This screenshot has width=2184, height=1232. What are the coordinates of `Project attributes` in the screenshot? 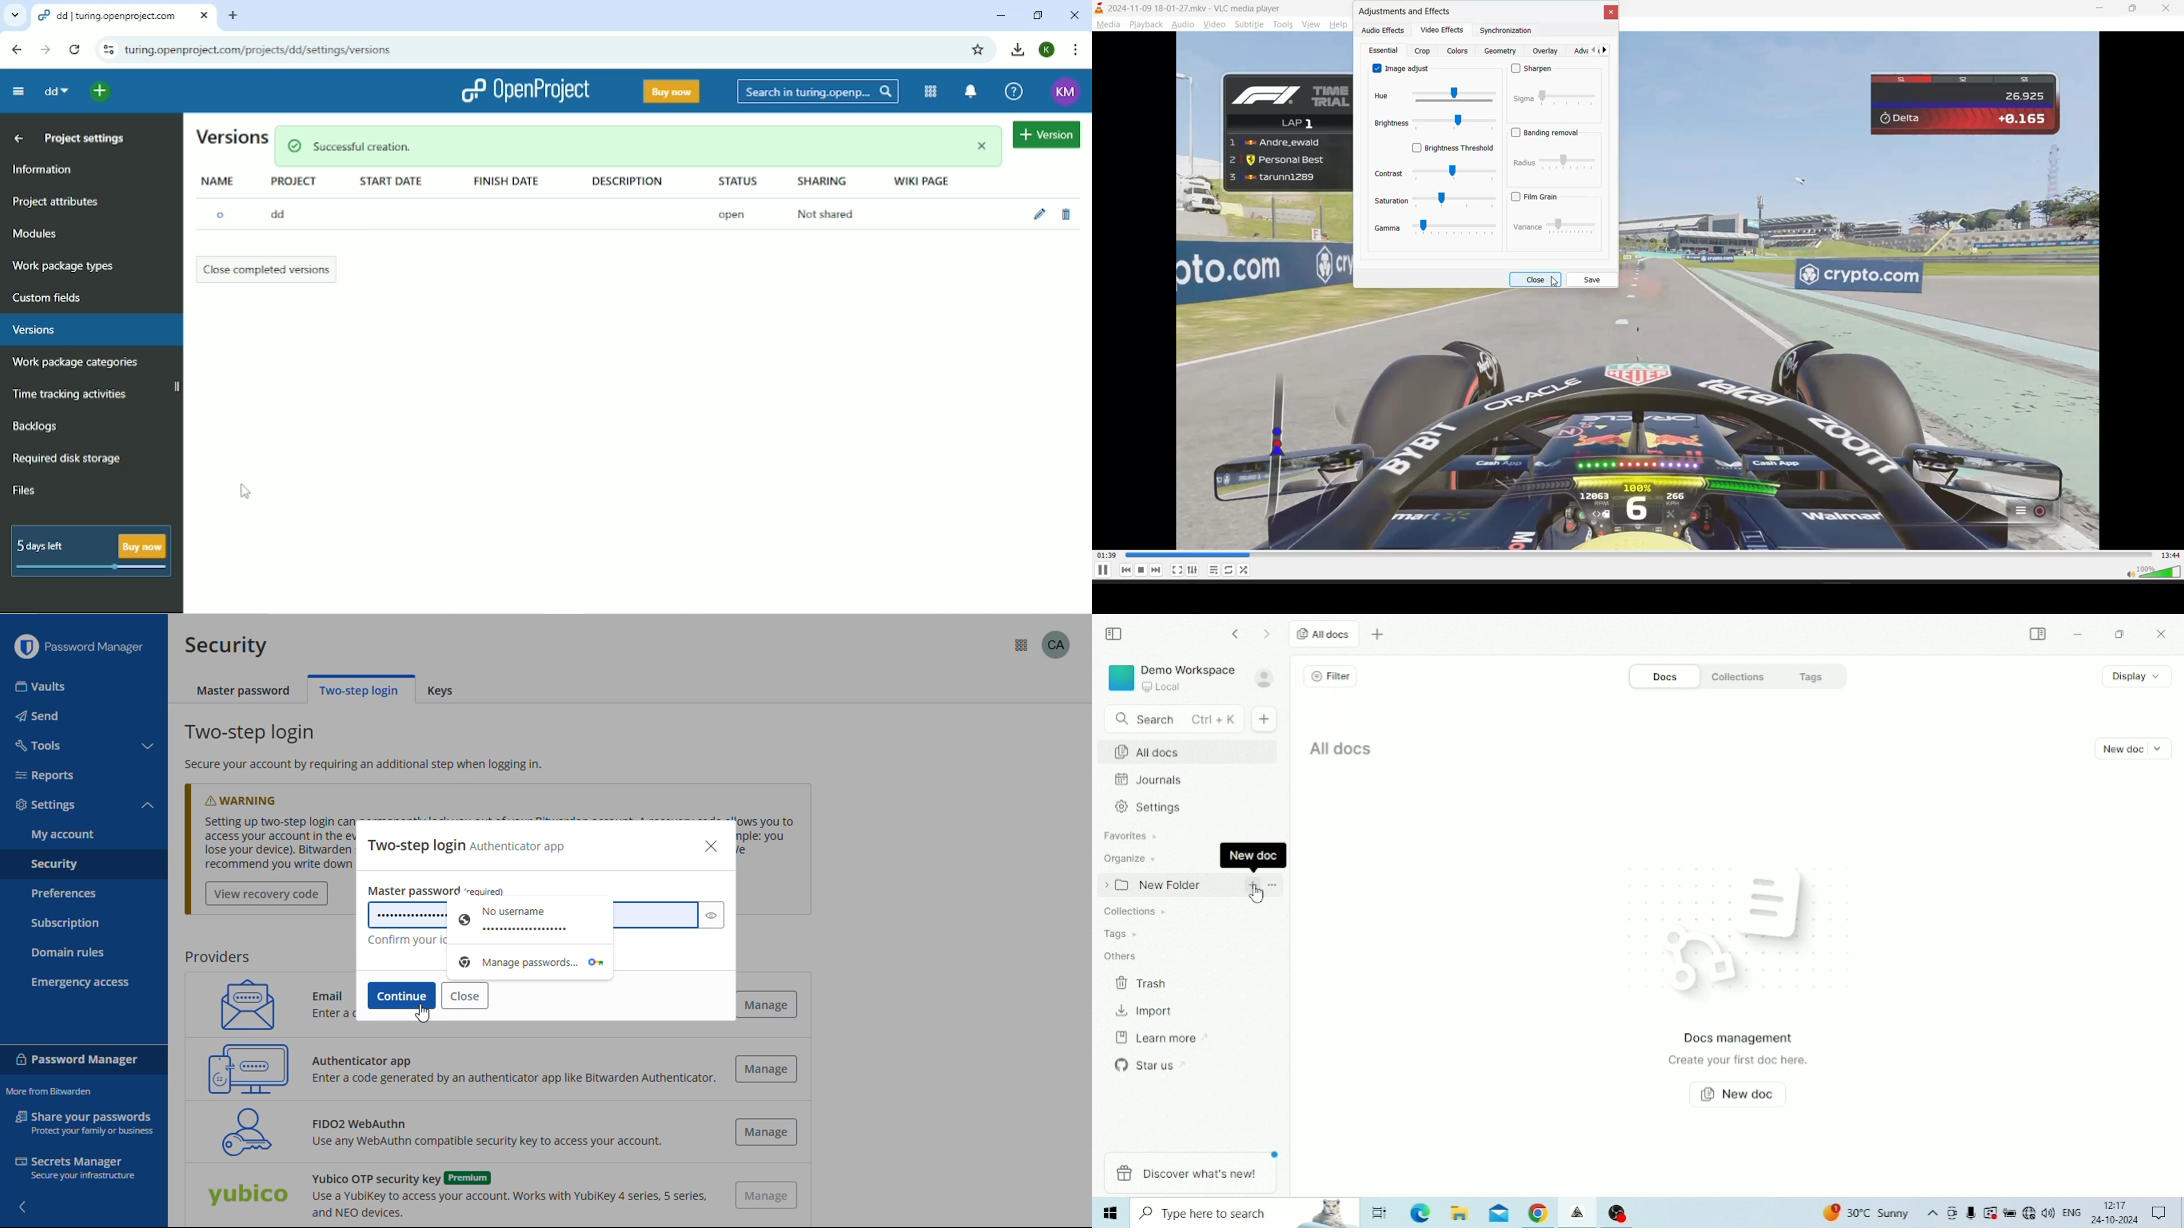 It's located at (55, 203).